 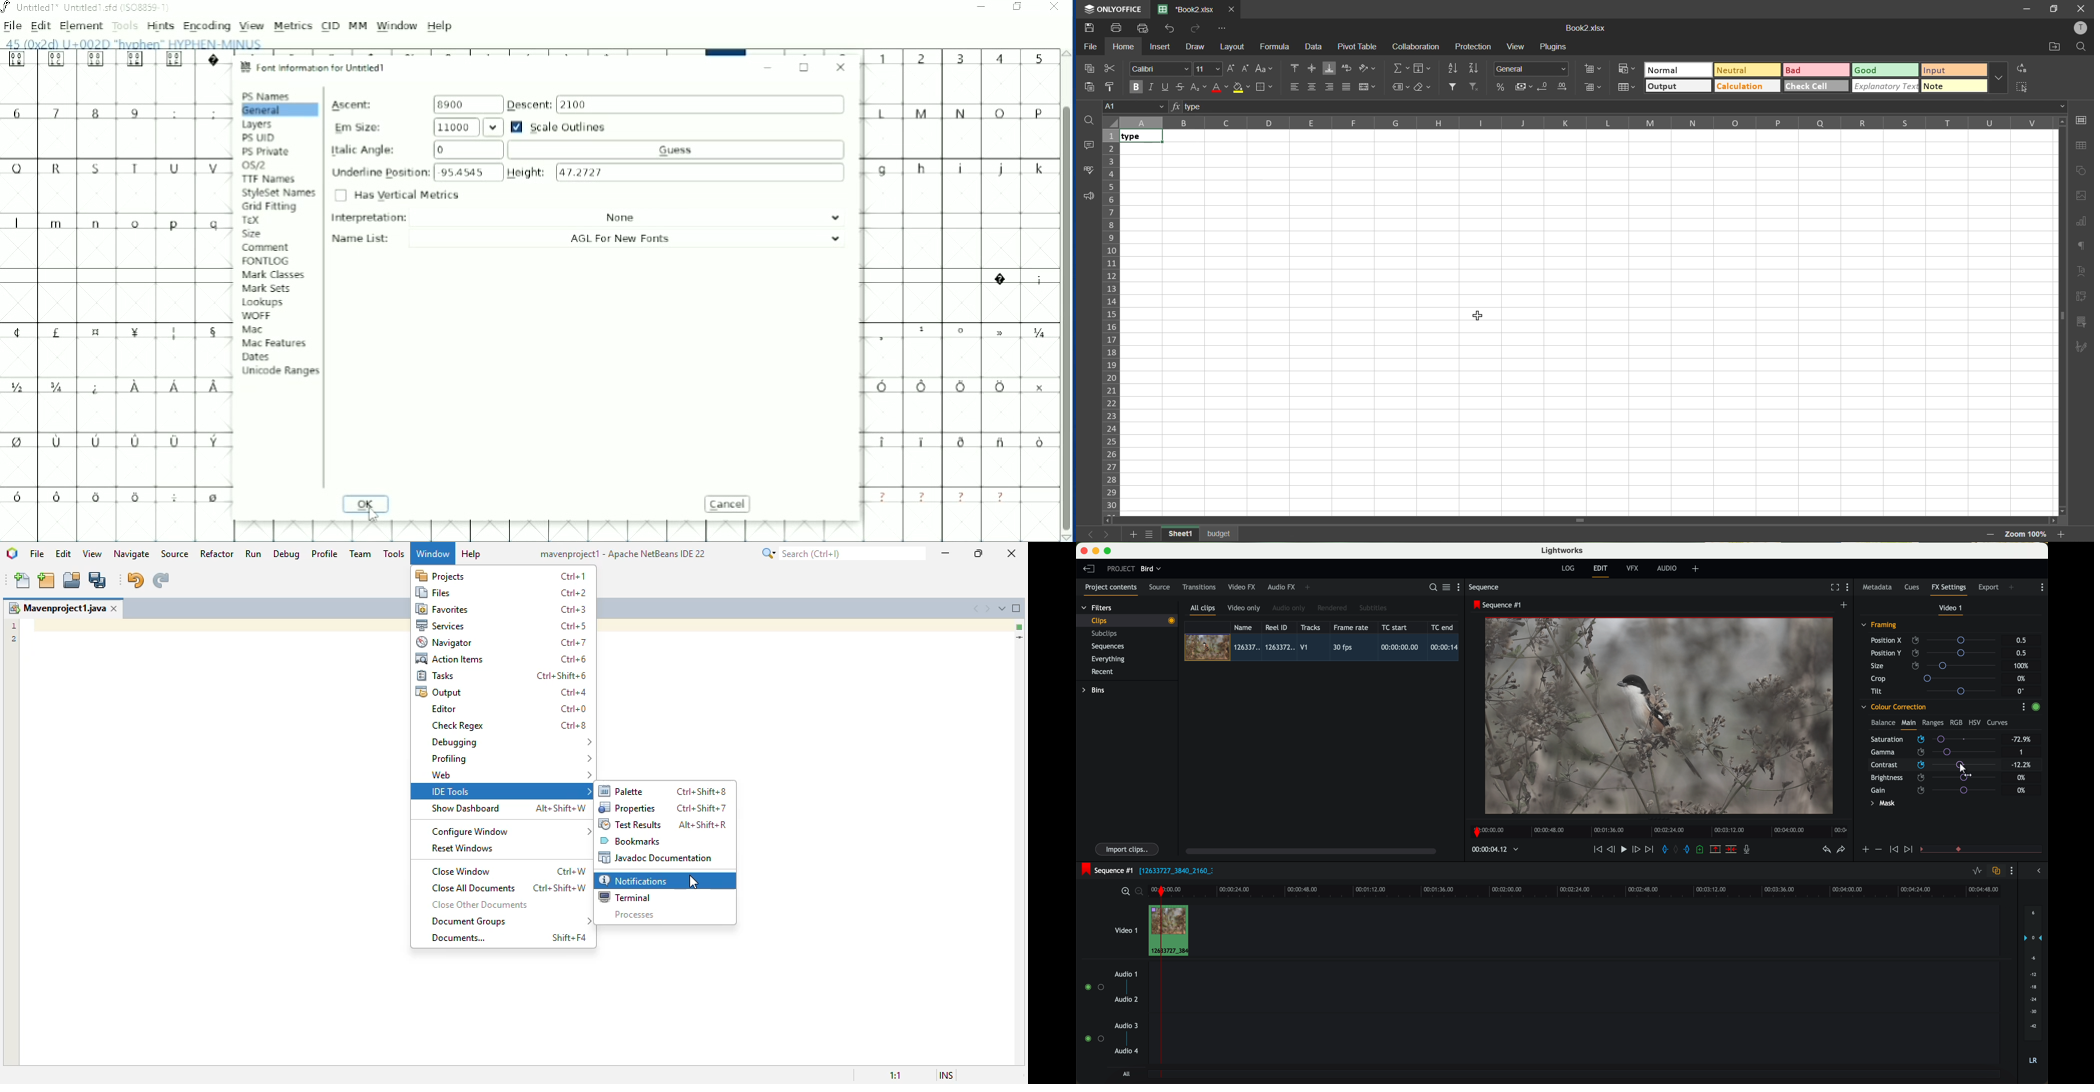 What do you see at coordinates (1108, 647) in the screenshot?
I see `sequences` at bounding box center [1108, 647].